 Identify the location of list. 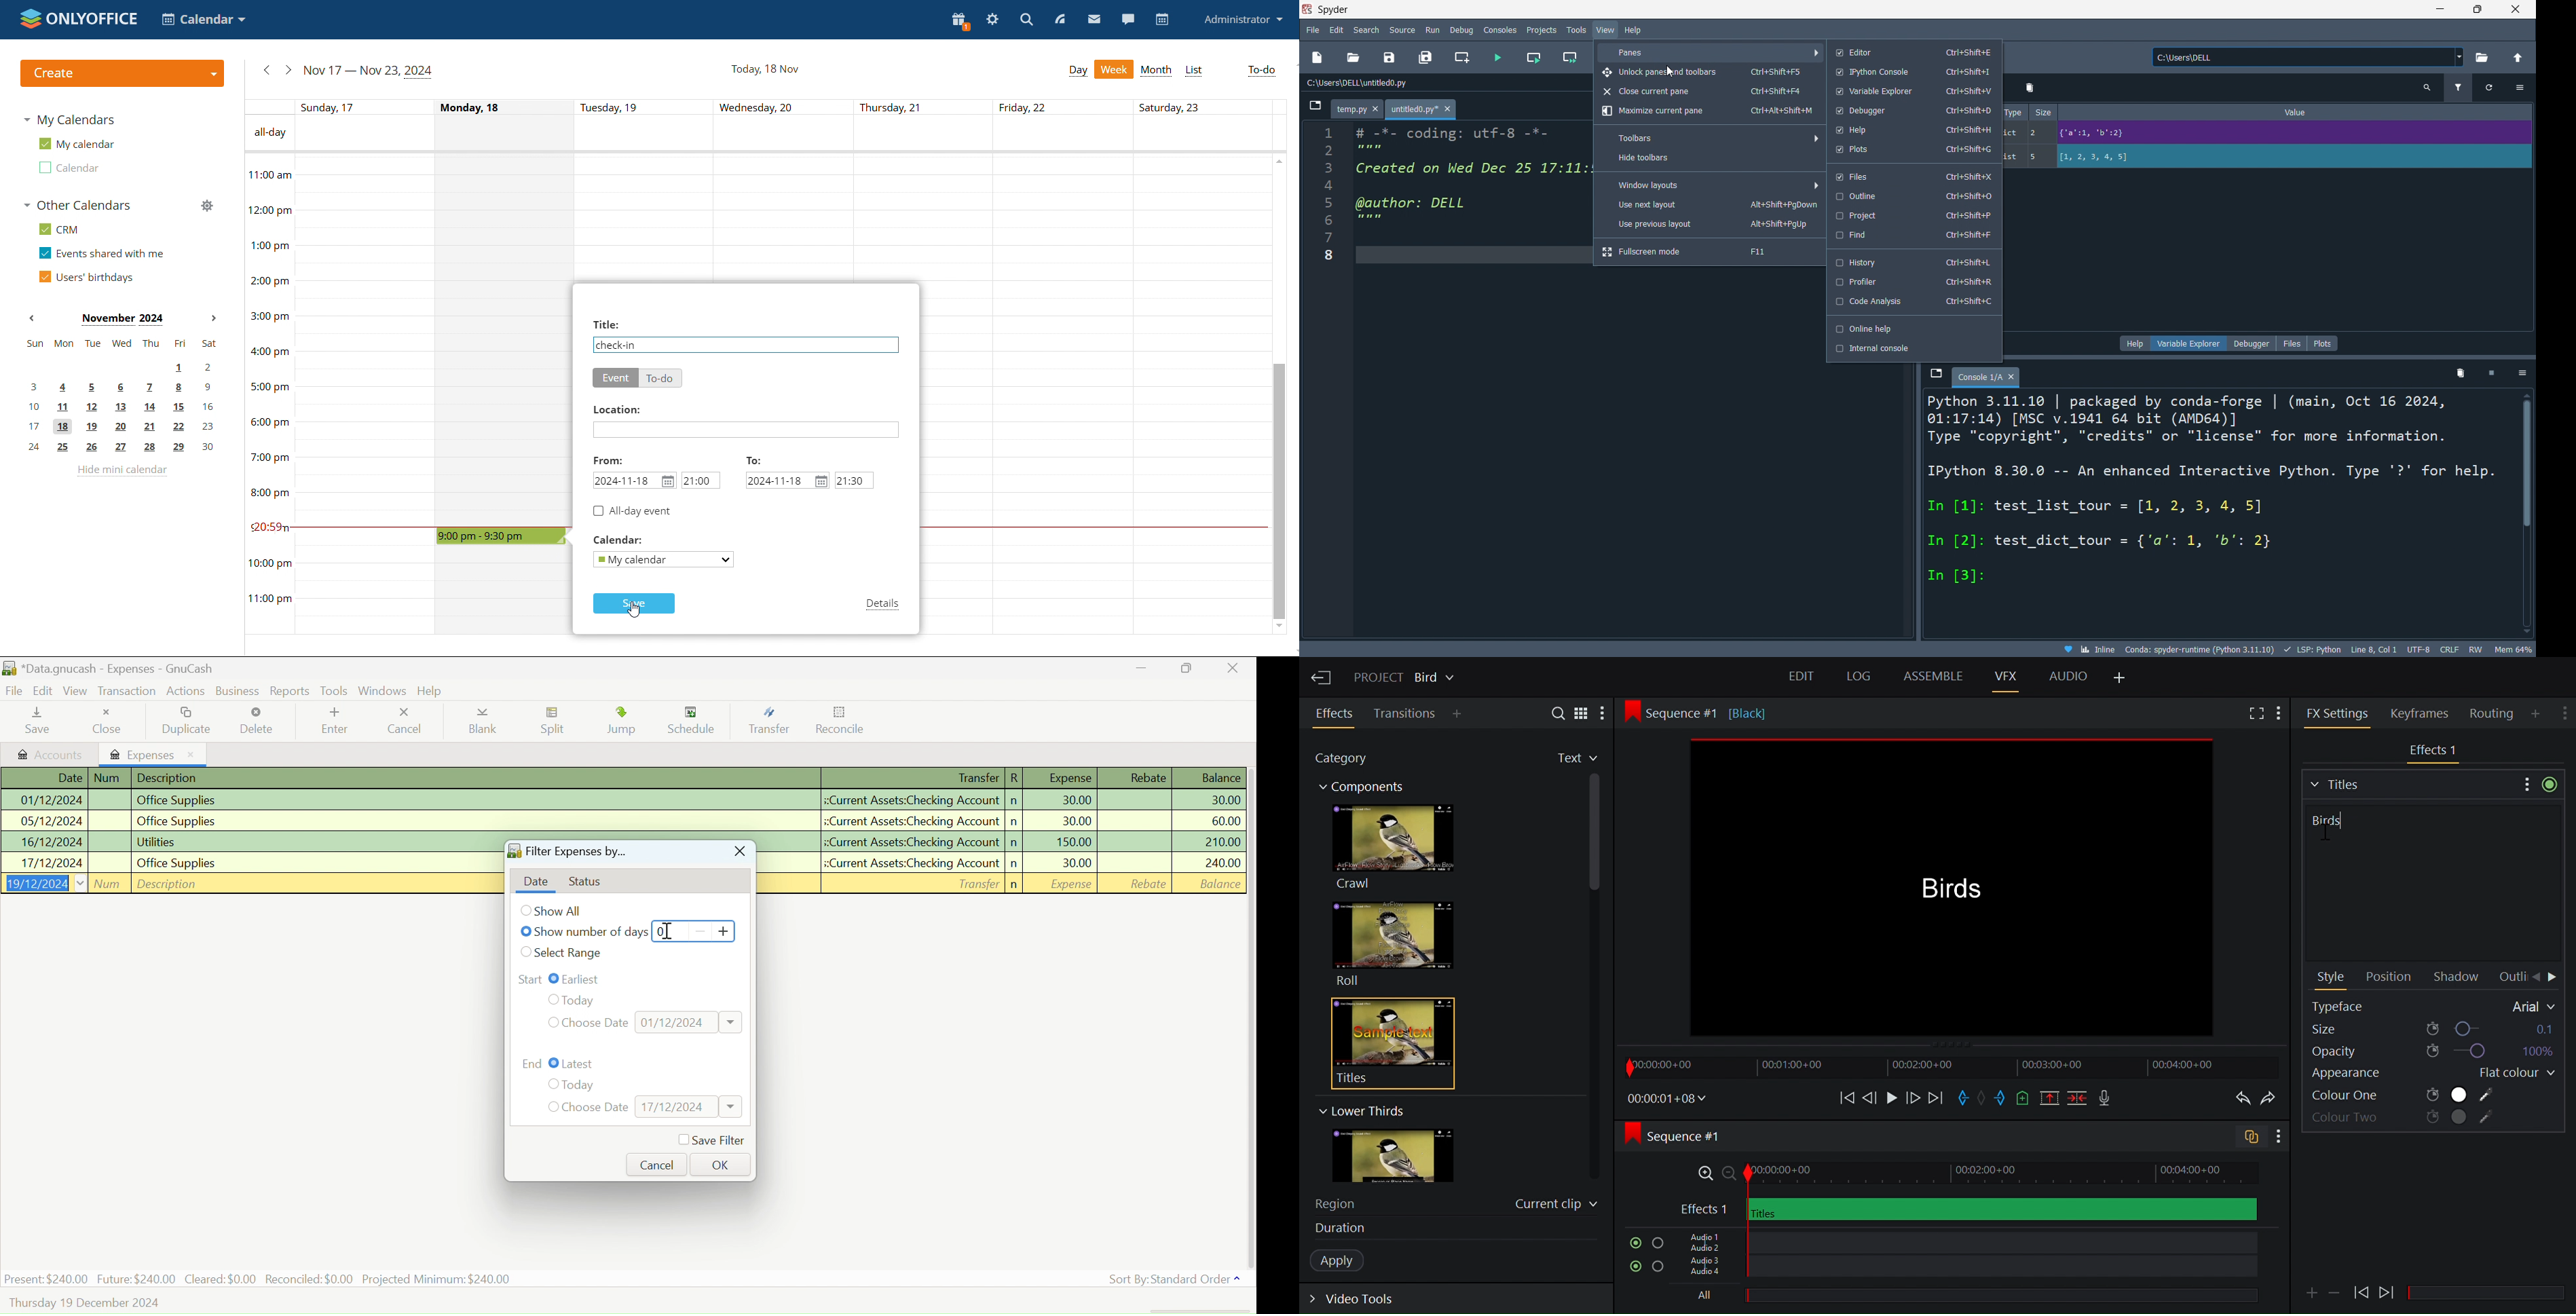
(2012, 157).